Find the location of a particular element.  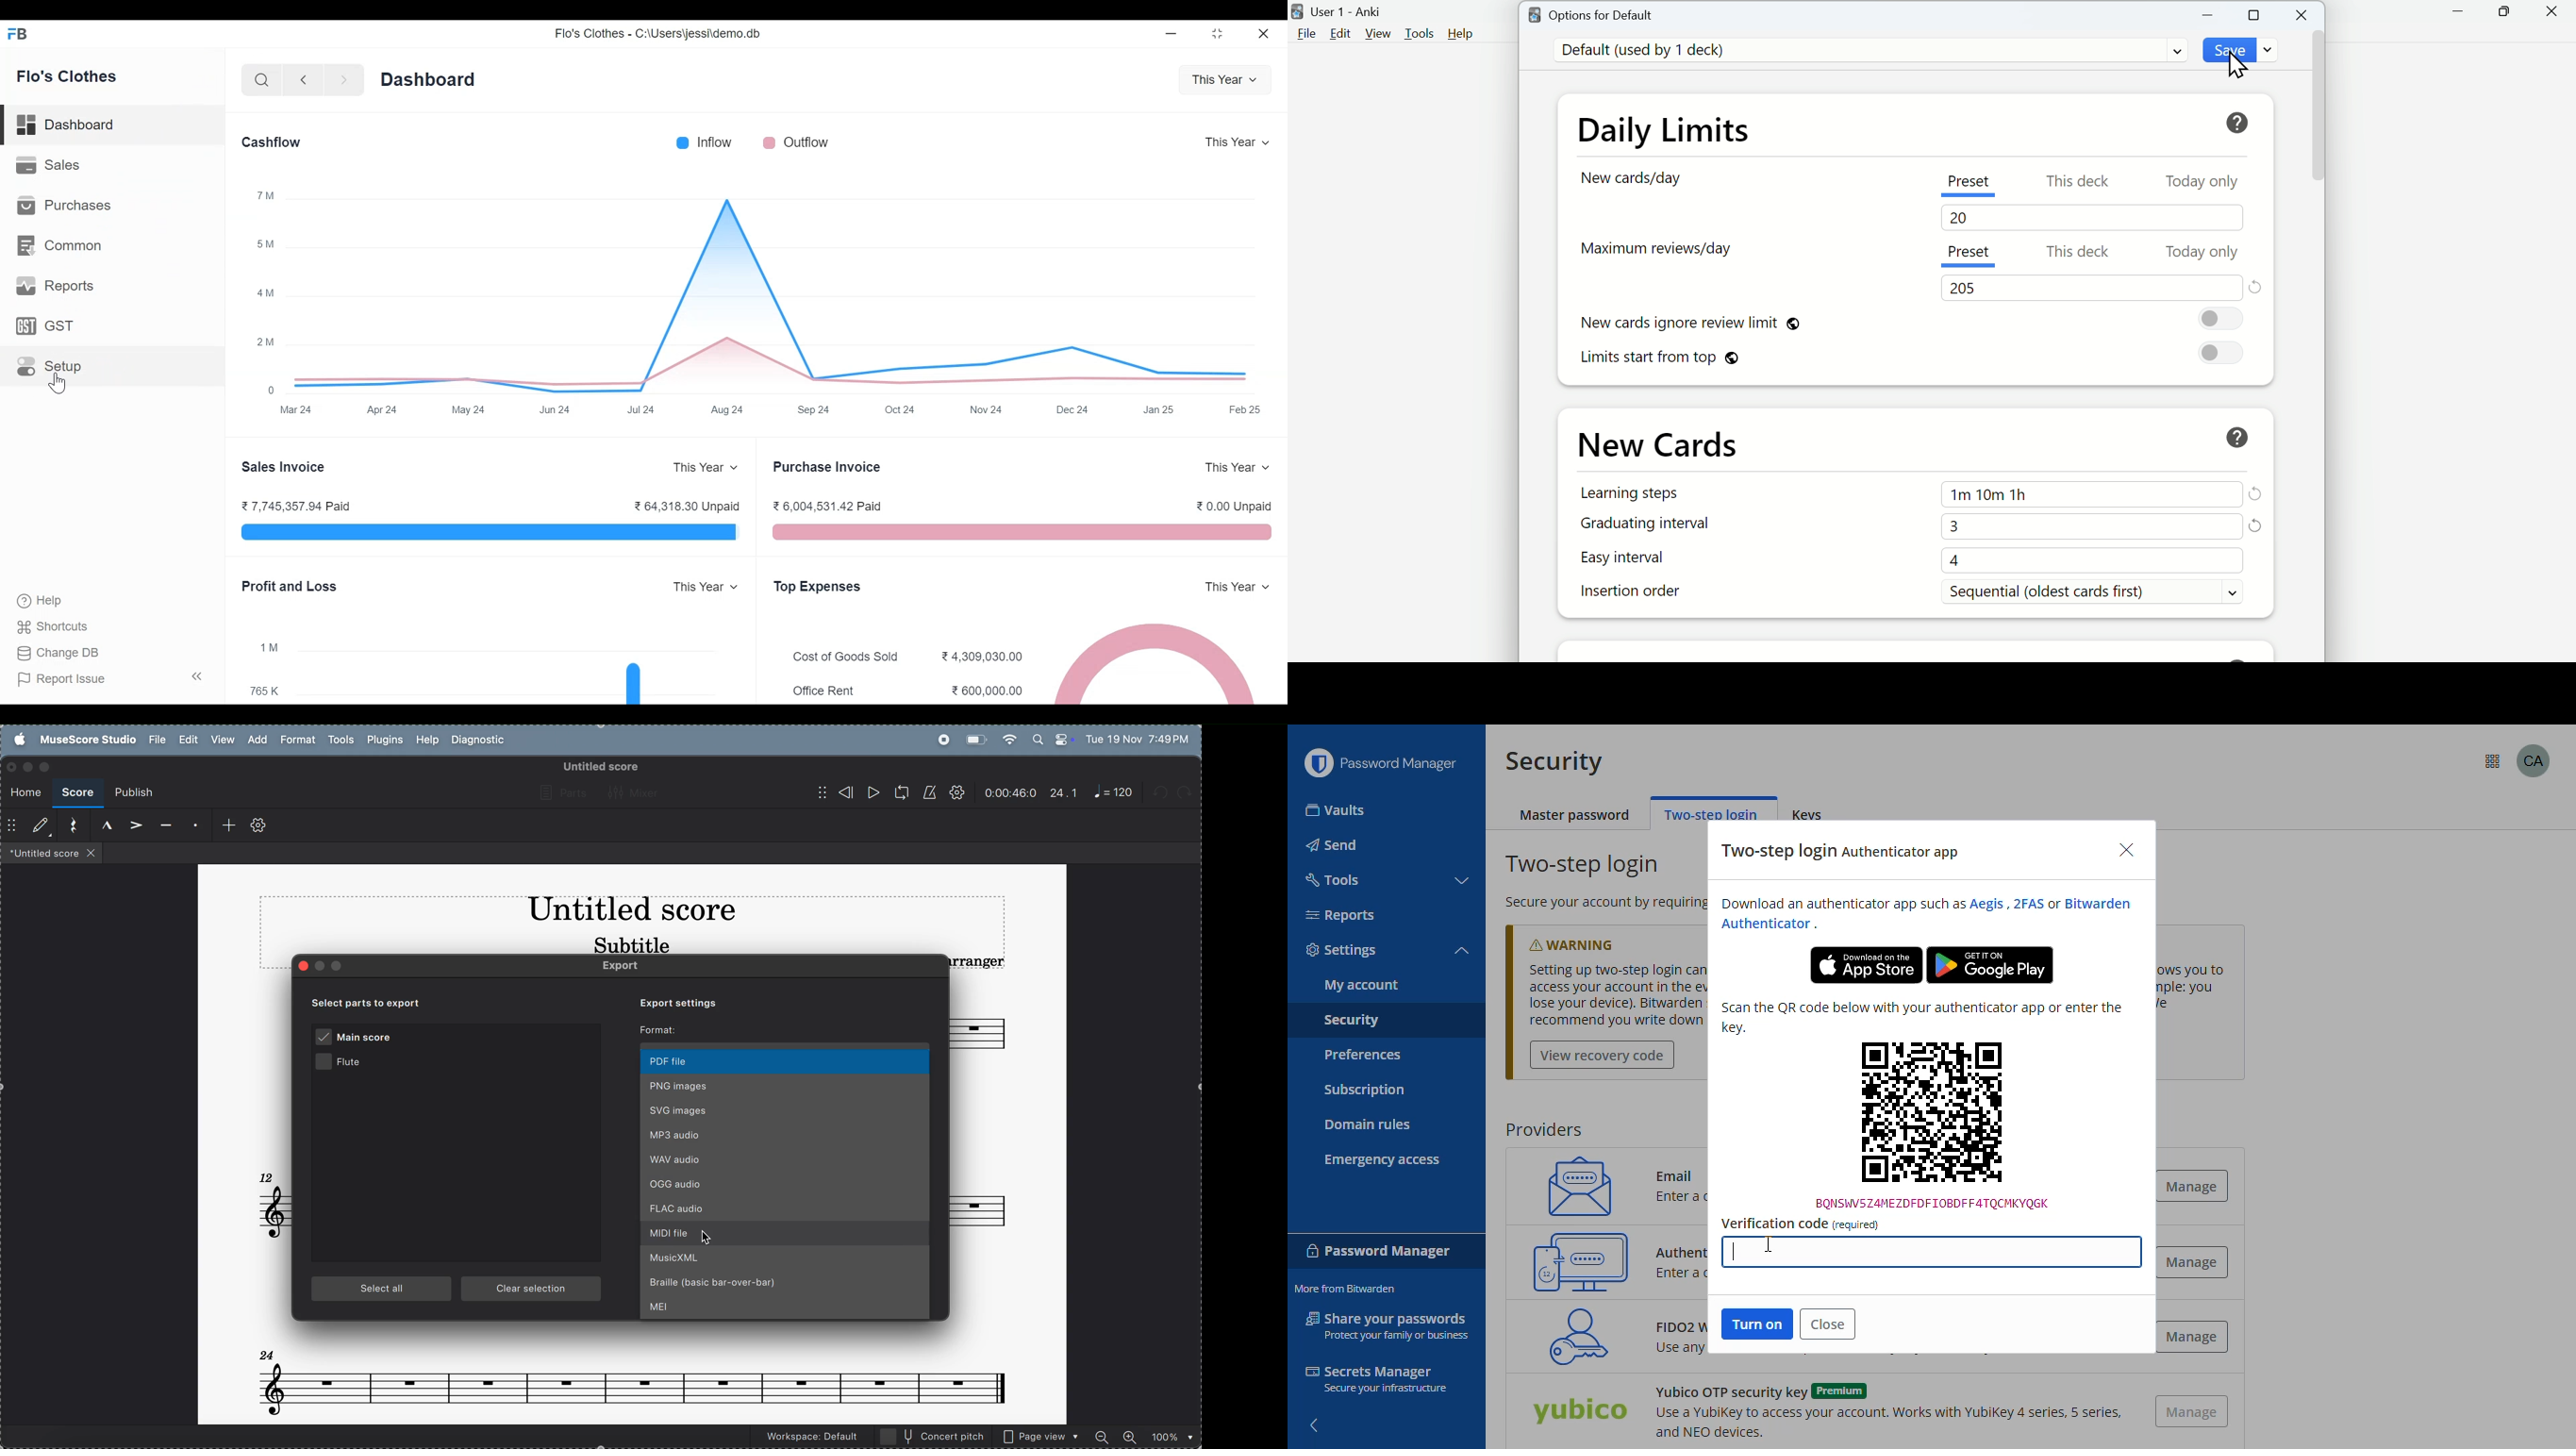

4,309,030.00 is located at coordinates (981, 655).